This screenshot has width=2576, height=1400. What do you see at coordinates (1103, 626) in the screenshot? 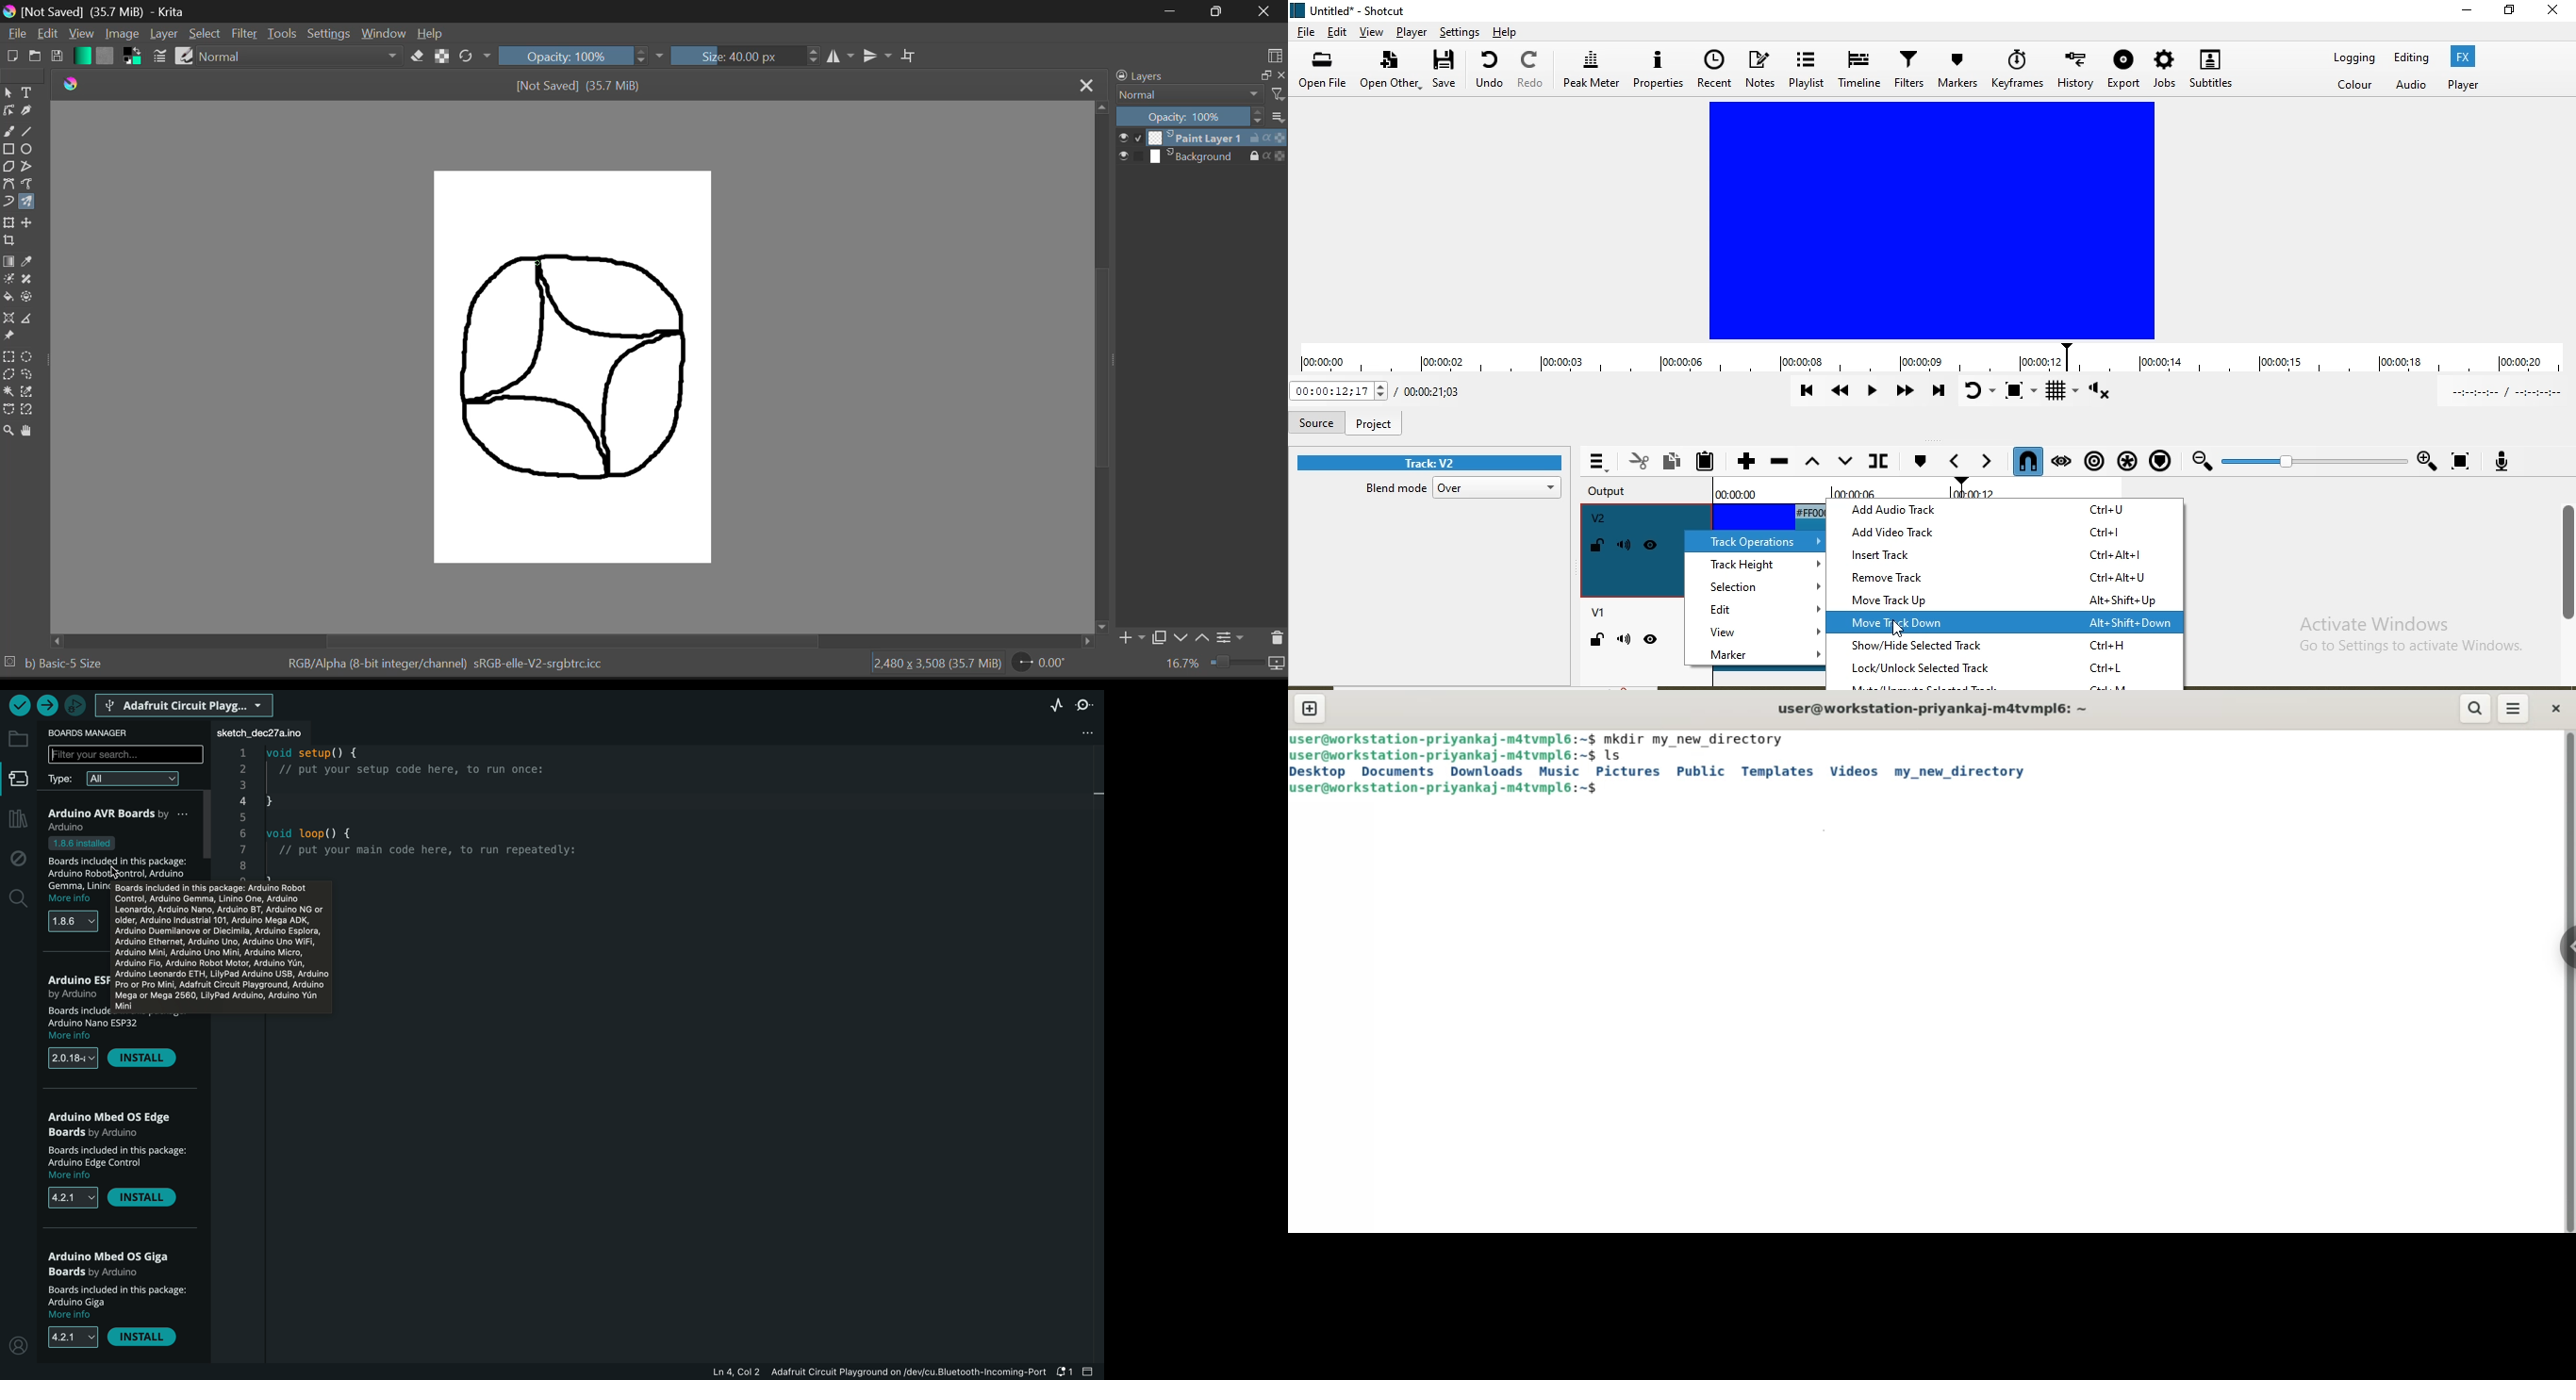
I see `` at bounding box center [1103, 626].